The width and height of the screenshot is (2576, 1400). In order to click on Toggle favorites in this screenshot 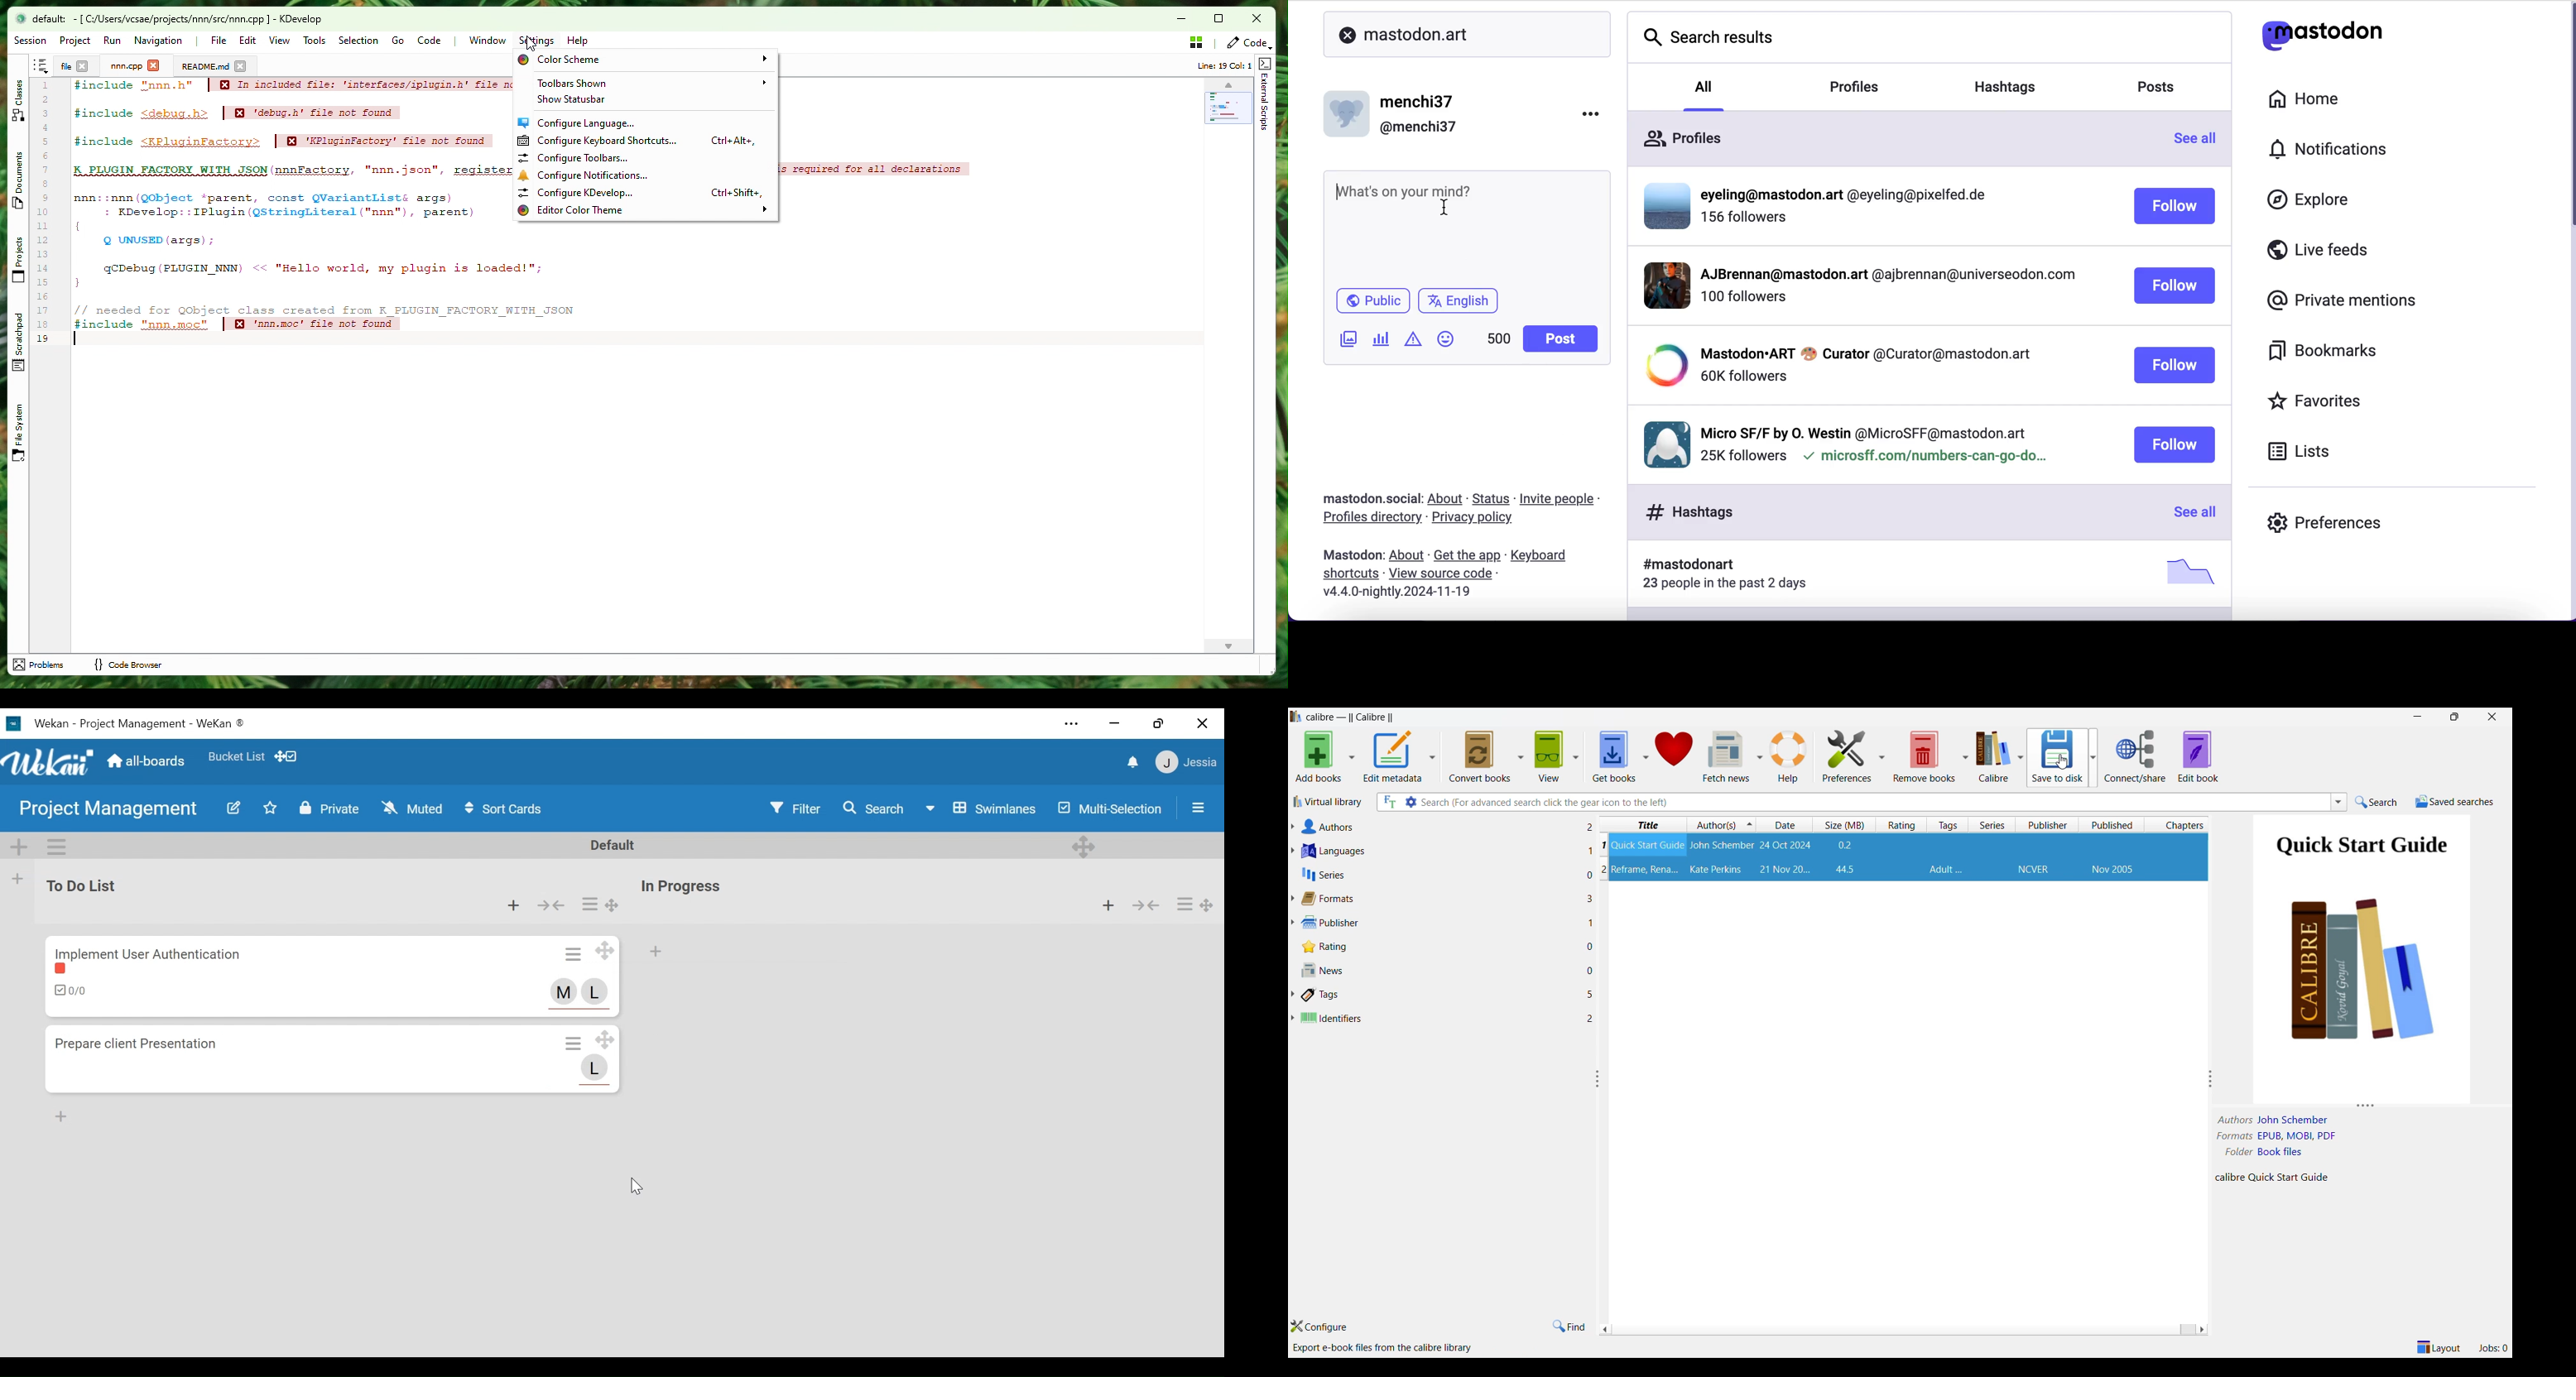, I will do `click(271, 807)`.